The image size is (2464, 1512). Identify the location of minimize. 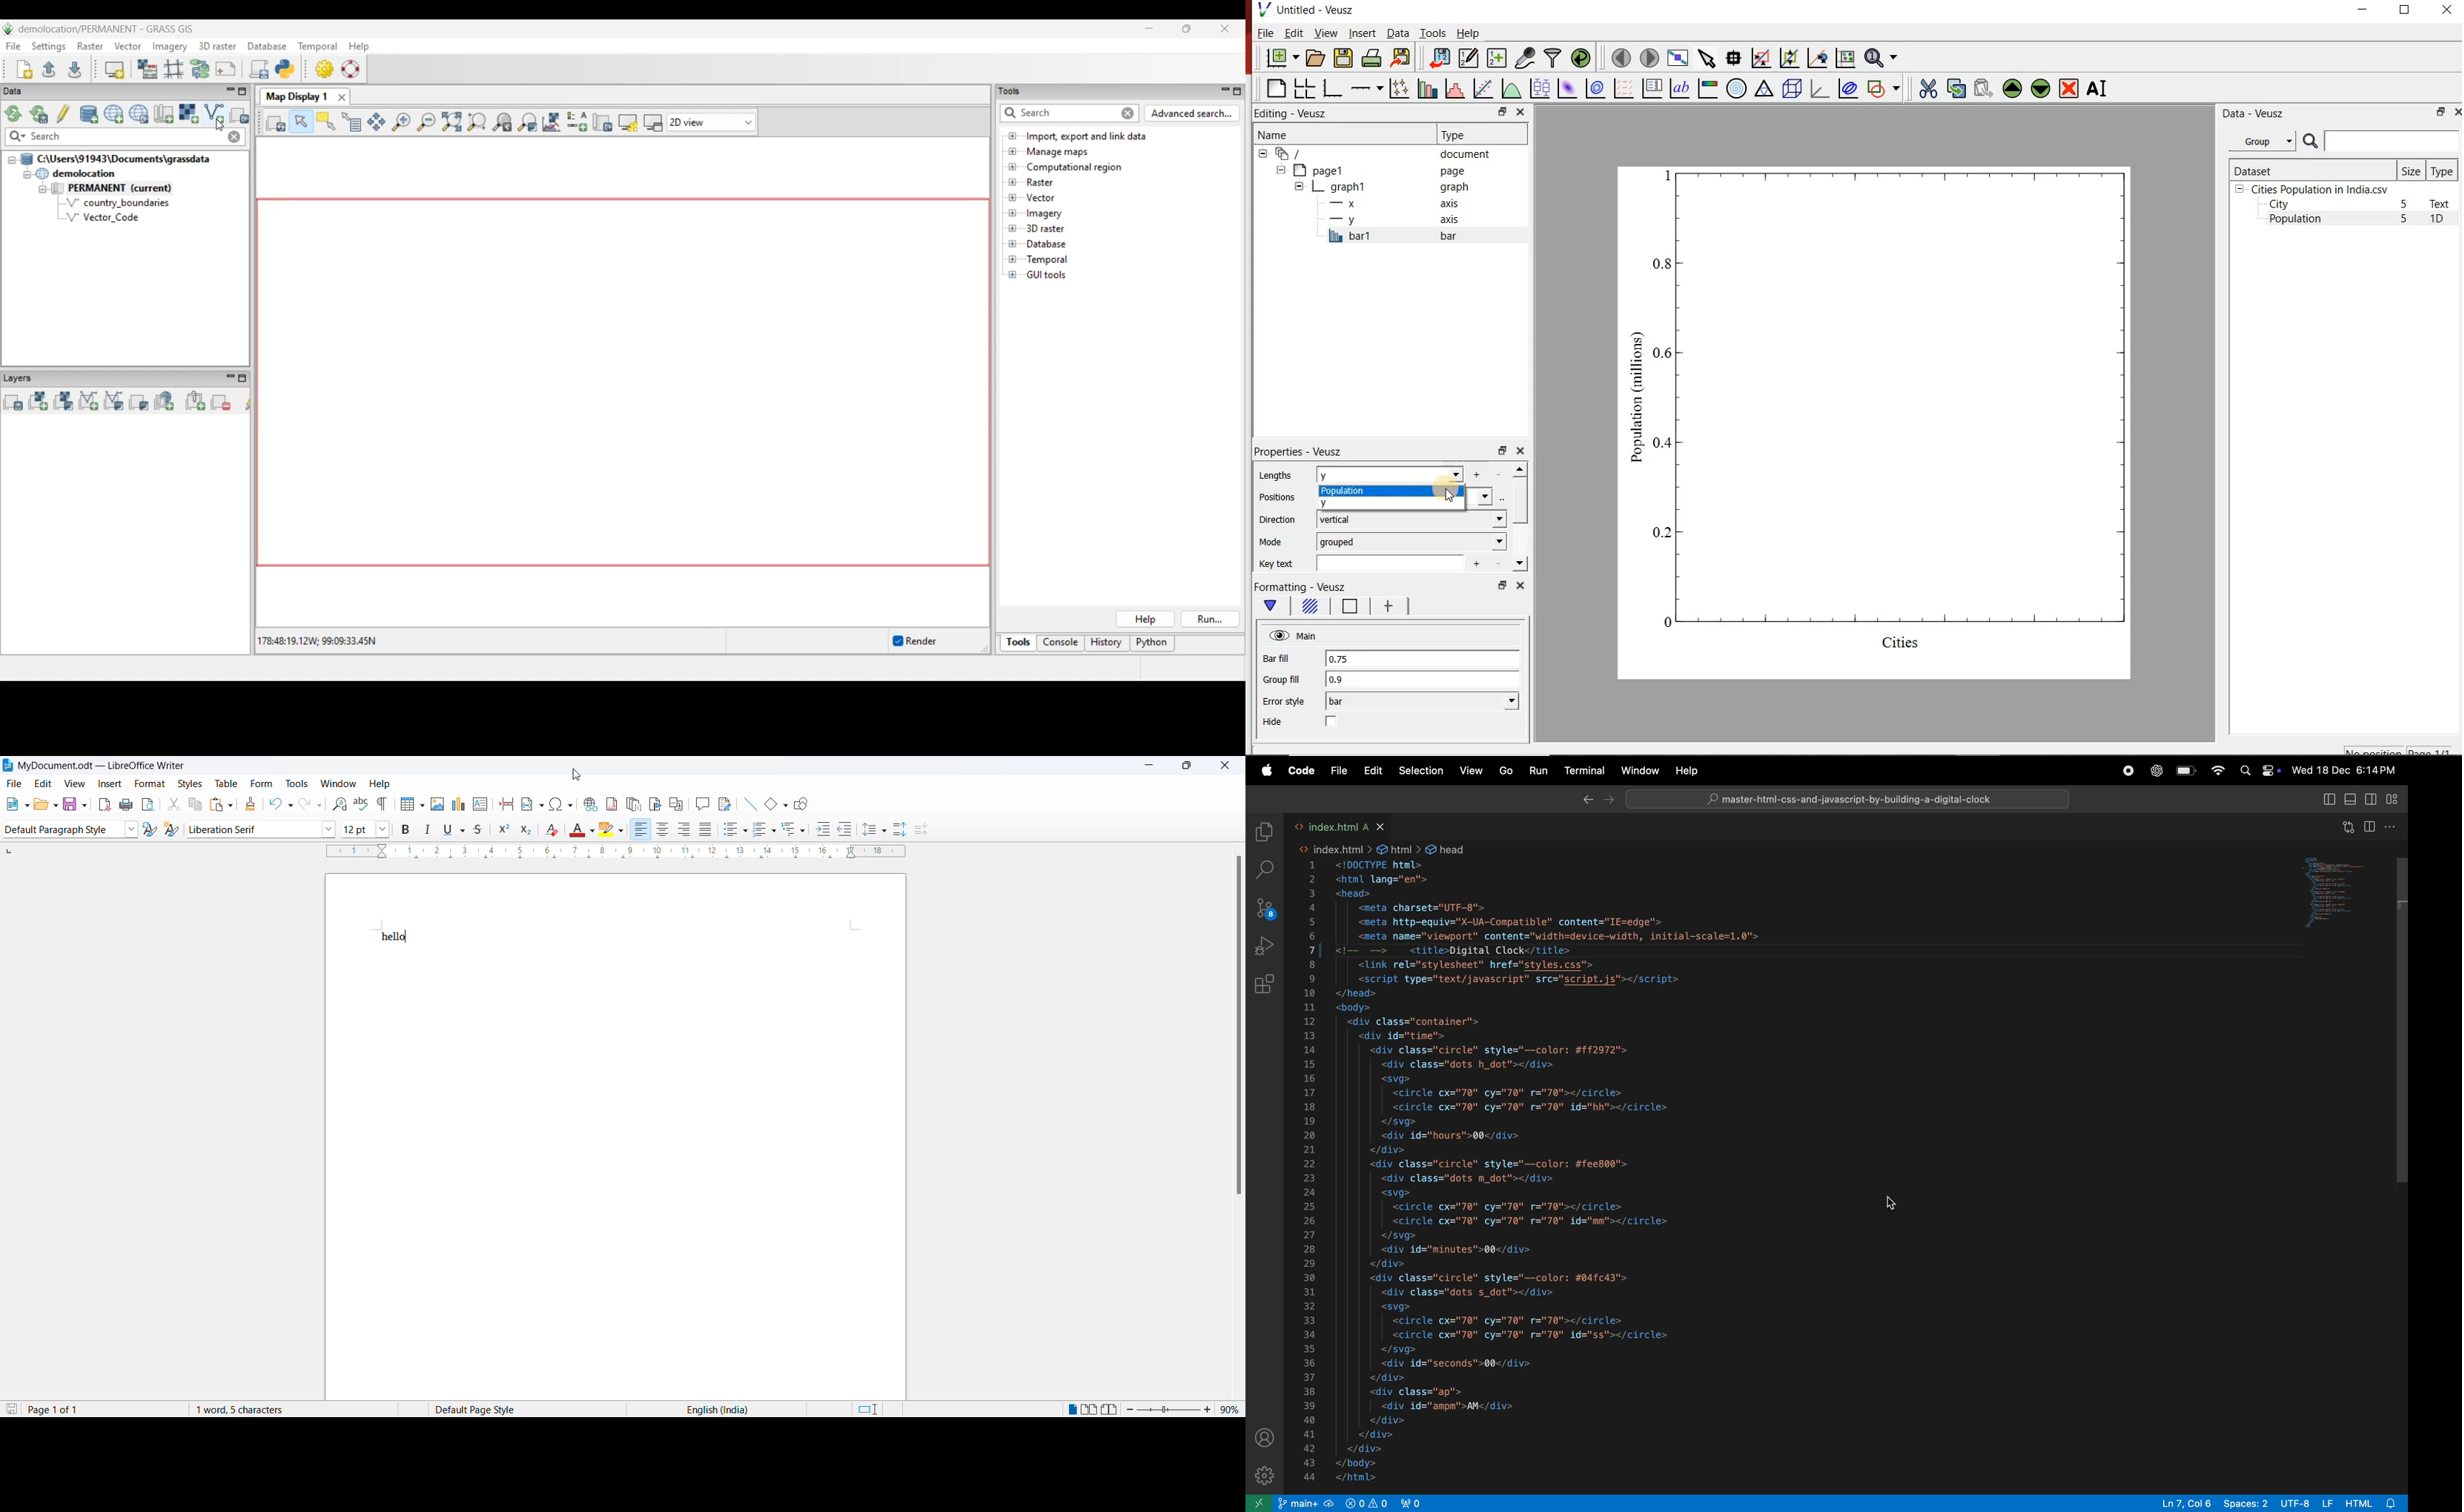
(1151, 766).